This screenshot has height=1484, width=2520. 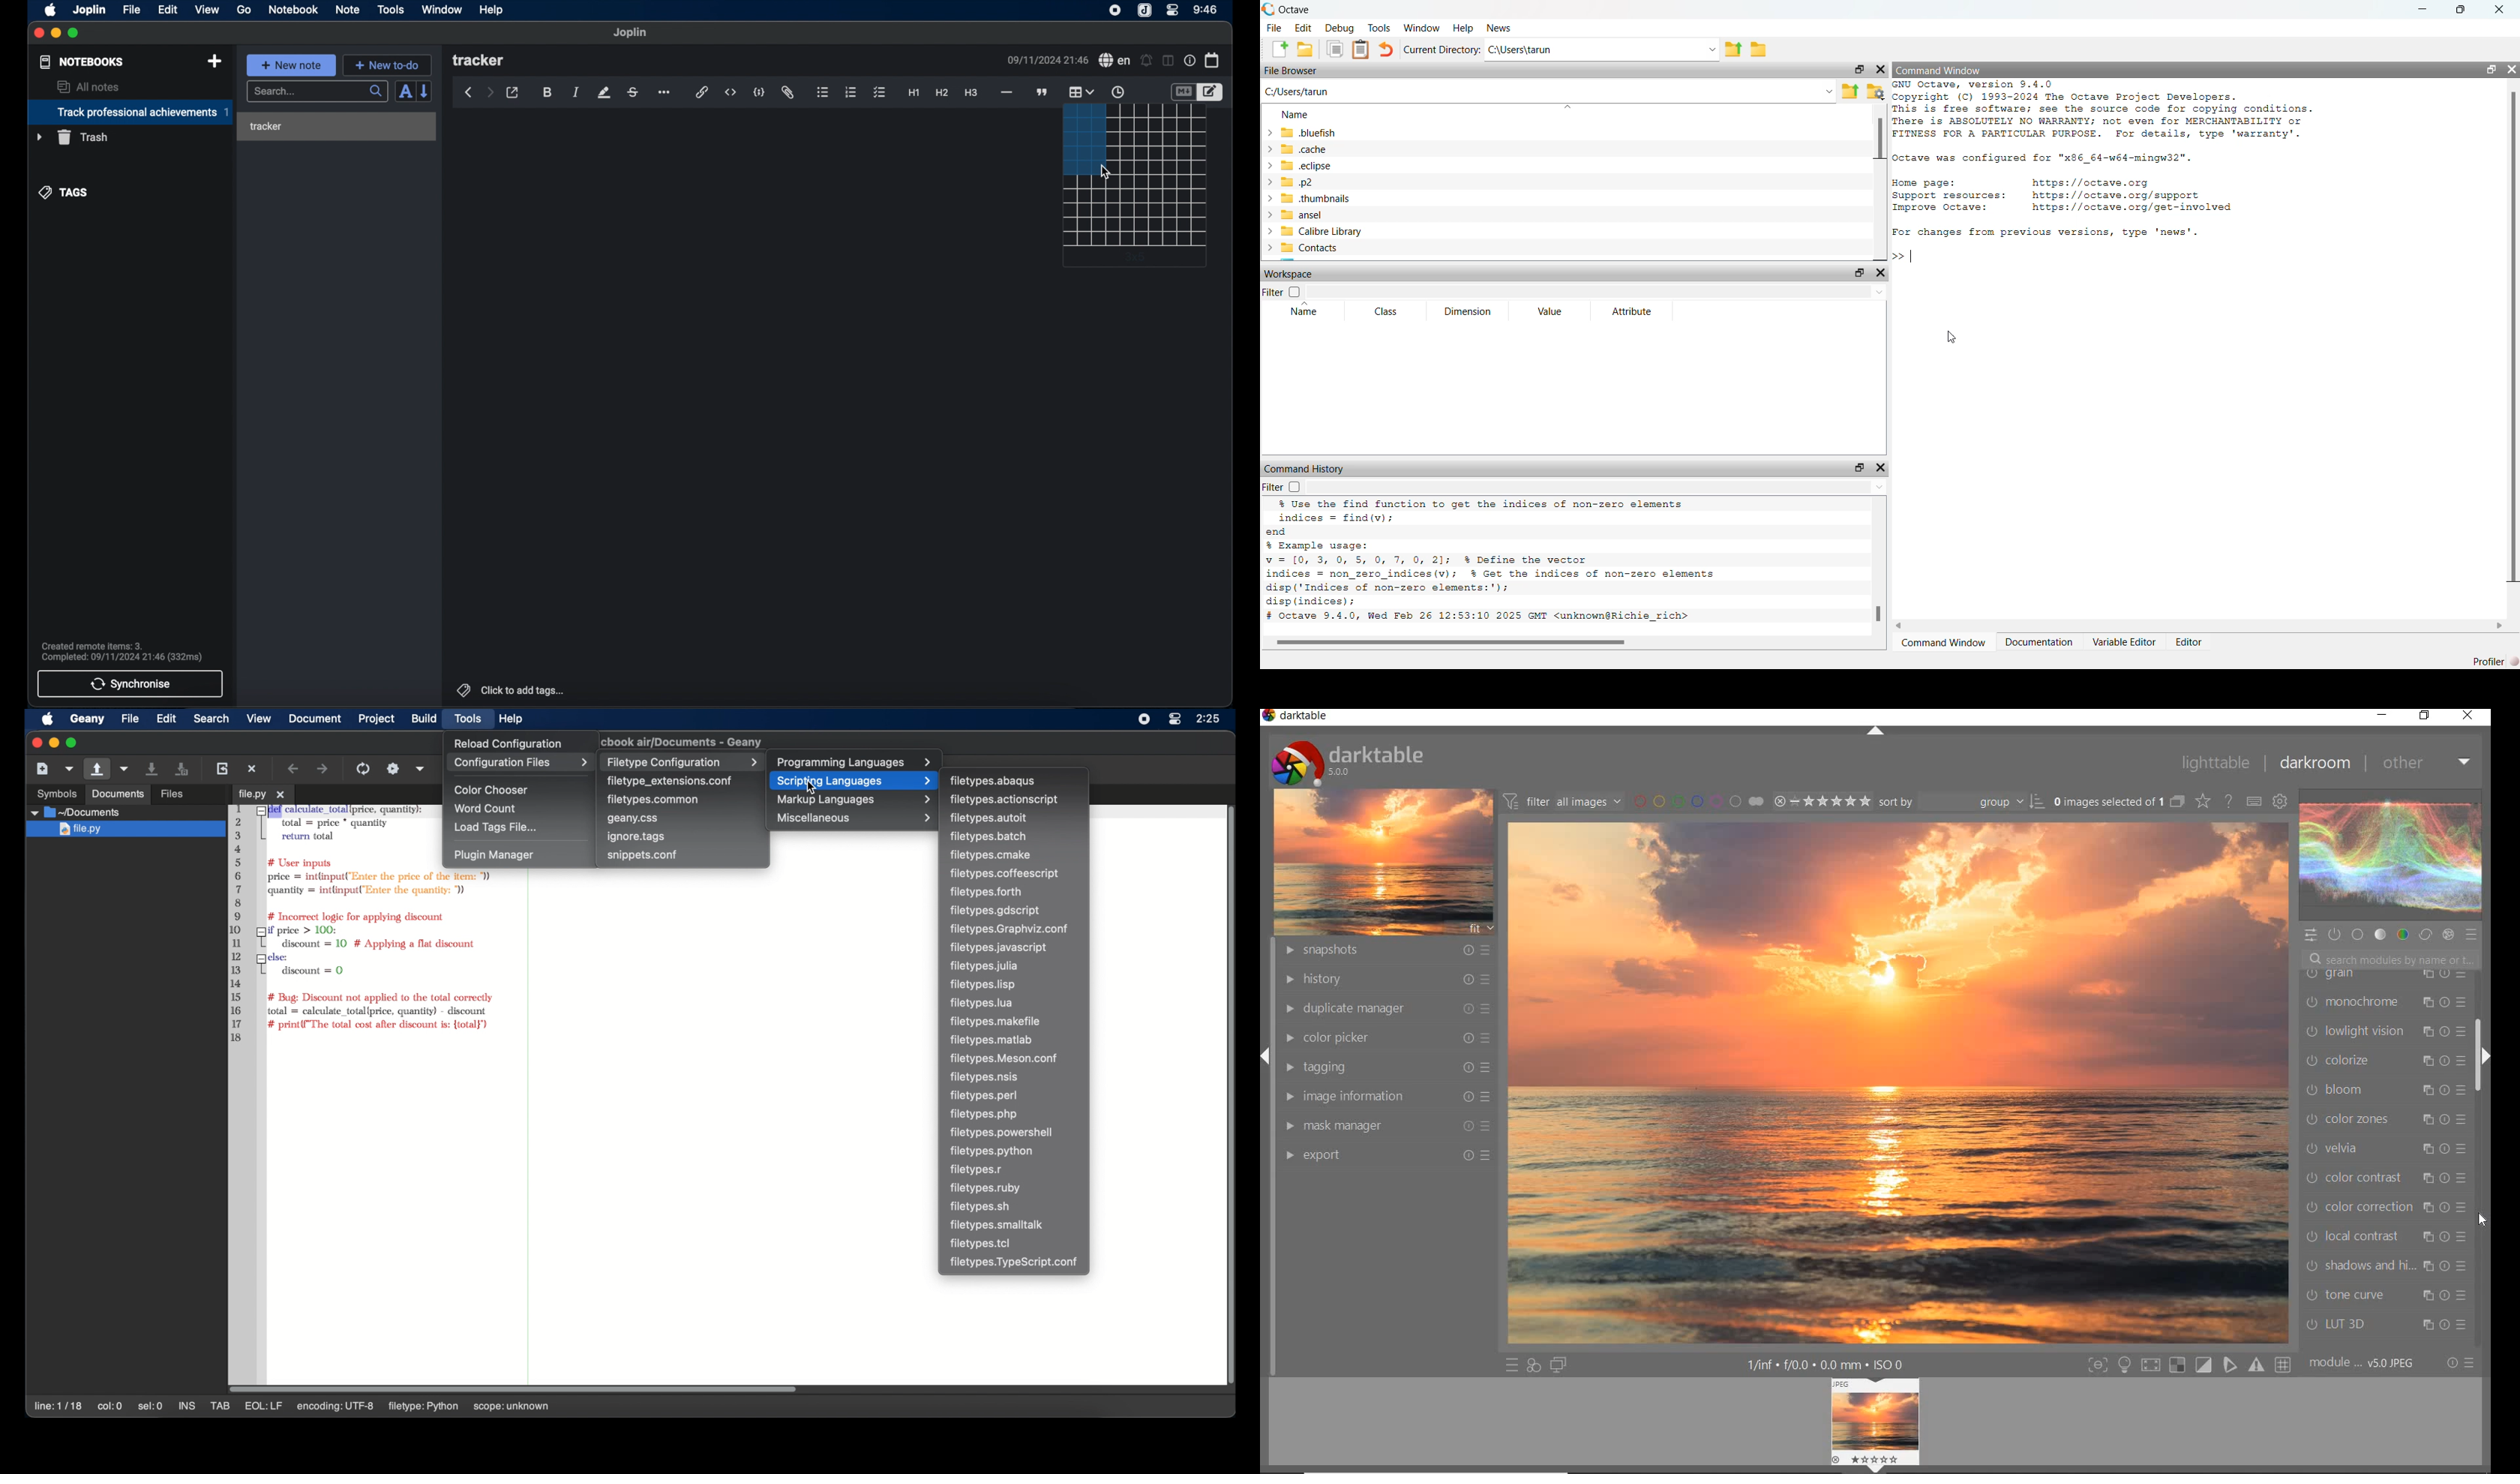 I want to click on Workspace, so click(x=1289, y=272).